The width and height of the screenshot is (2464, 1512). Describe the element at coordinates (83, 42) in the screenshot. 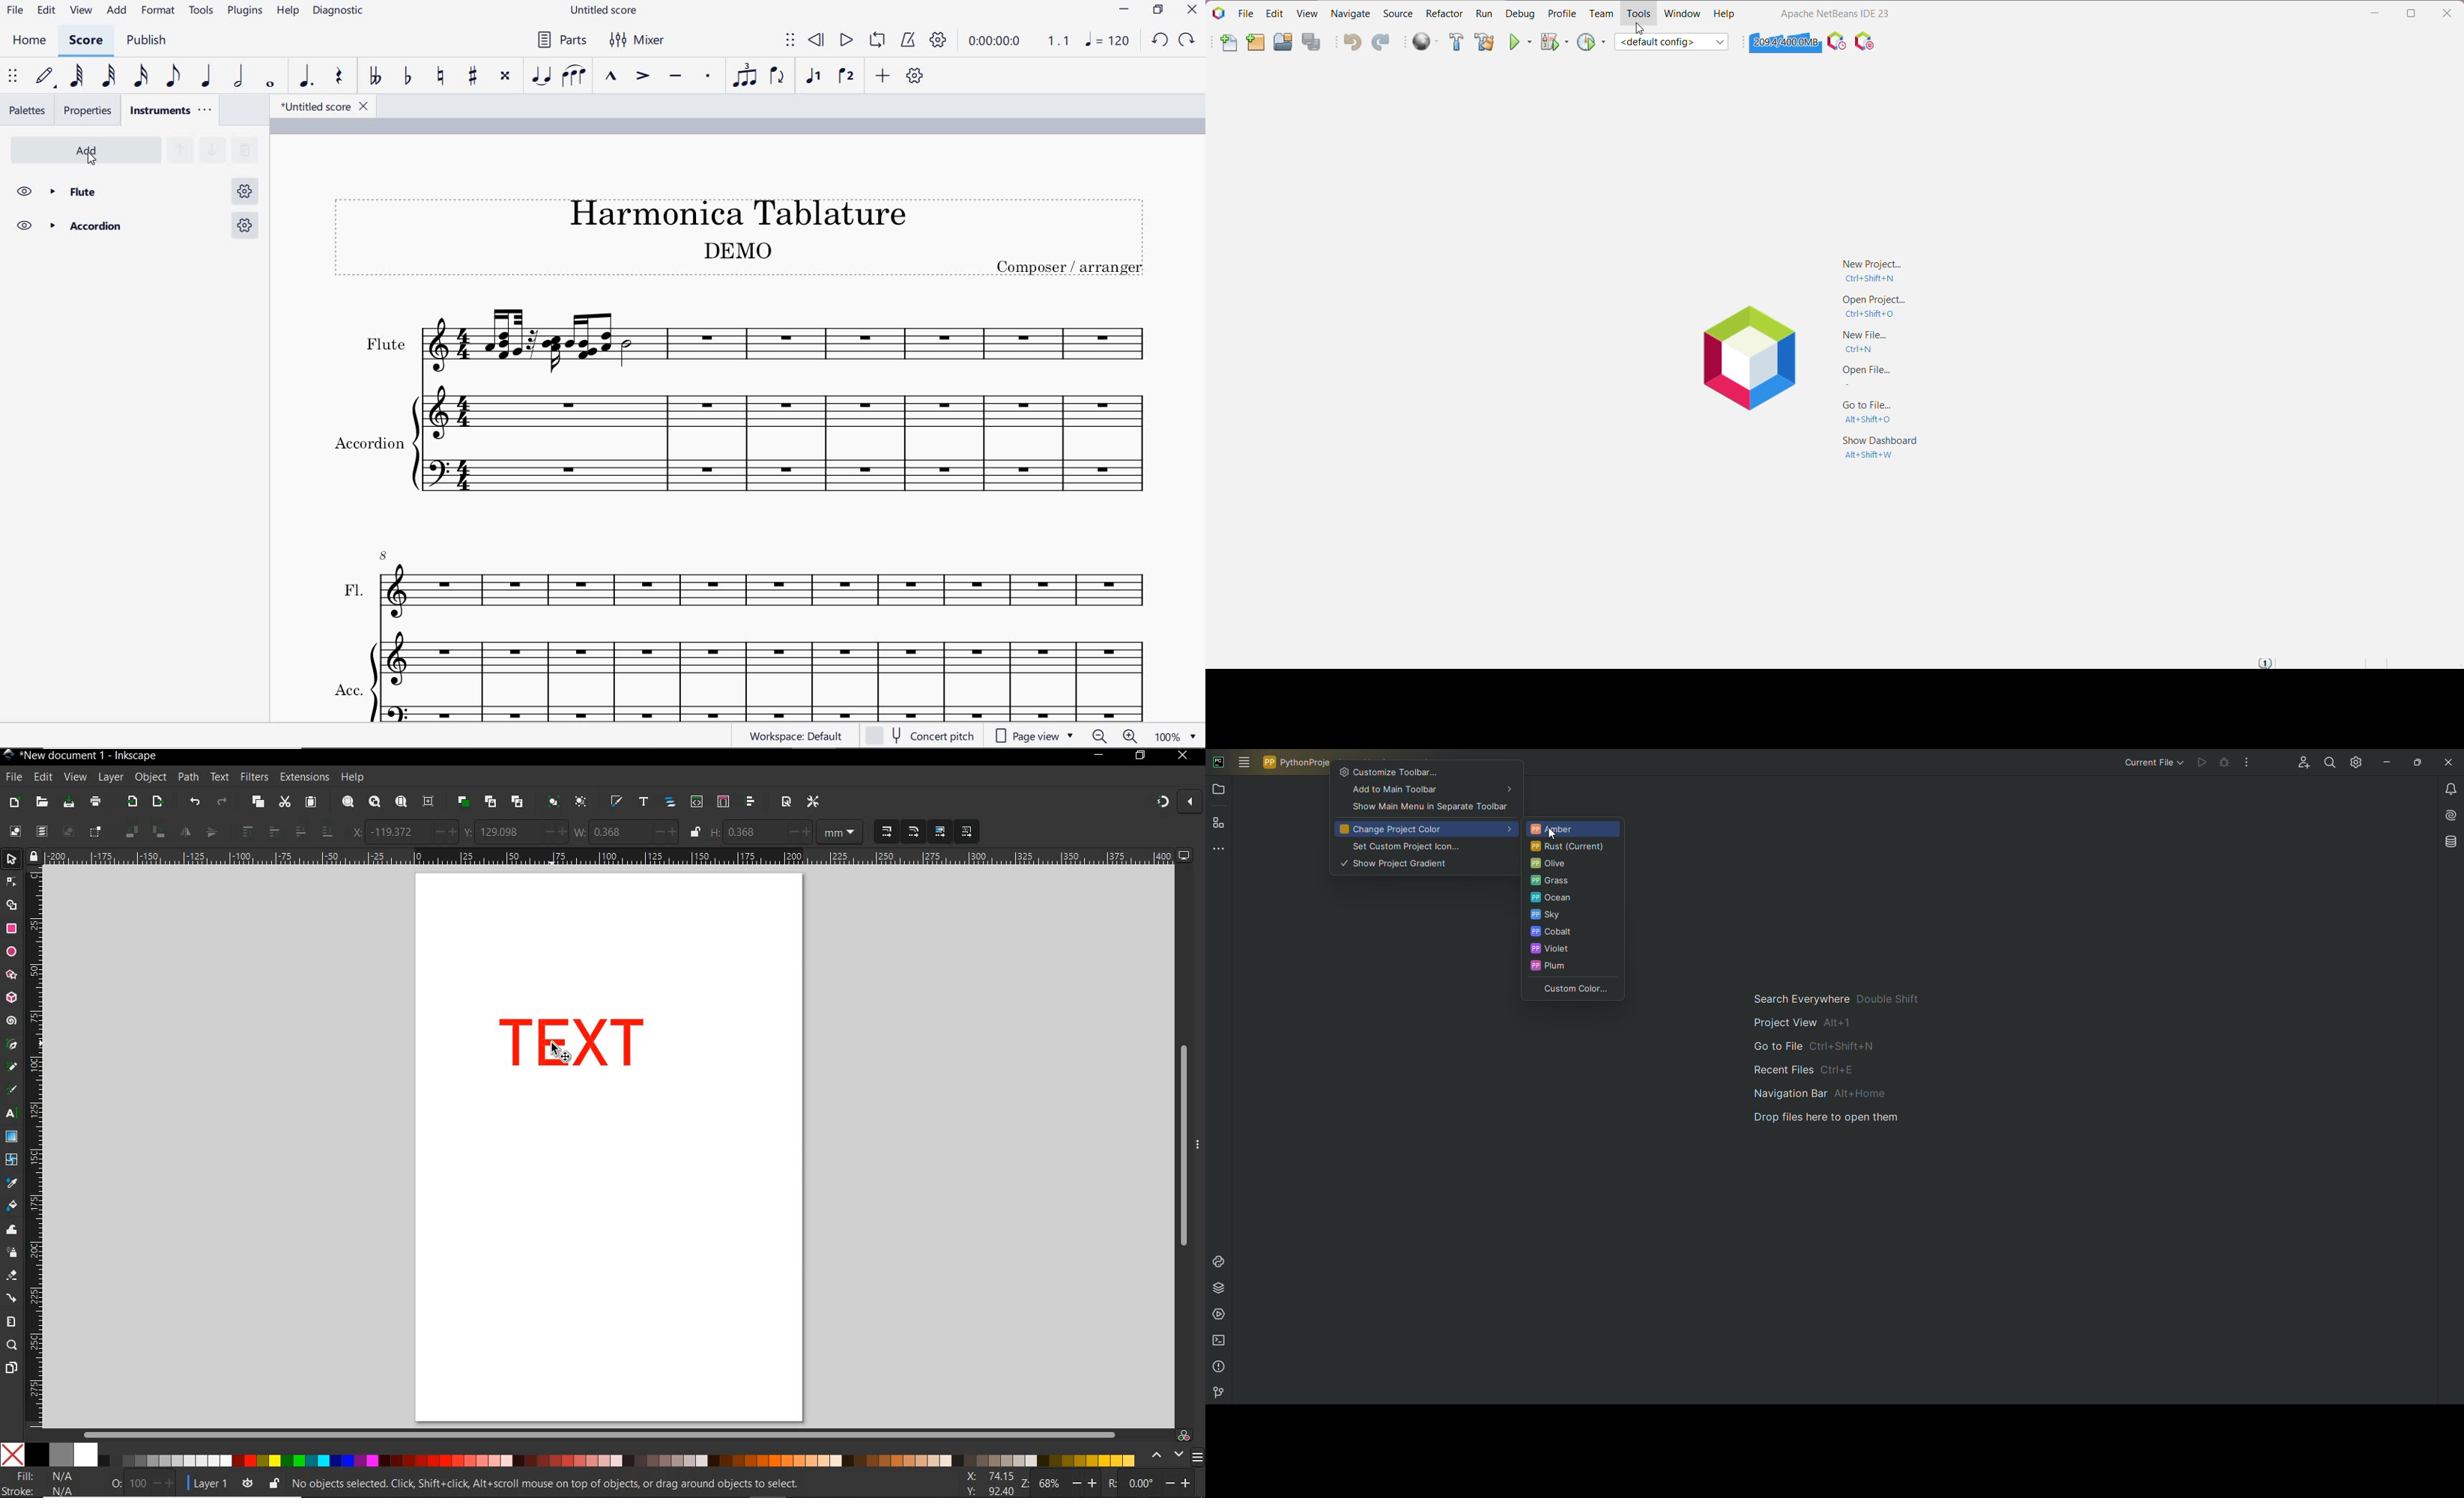

I see `SCORE` at that location.